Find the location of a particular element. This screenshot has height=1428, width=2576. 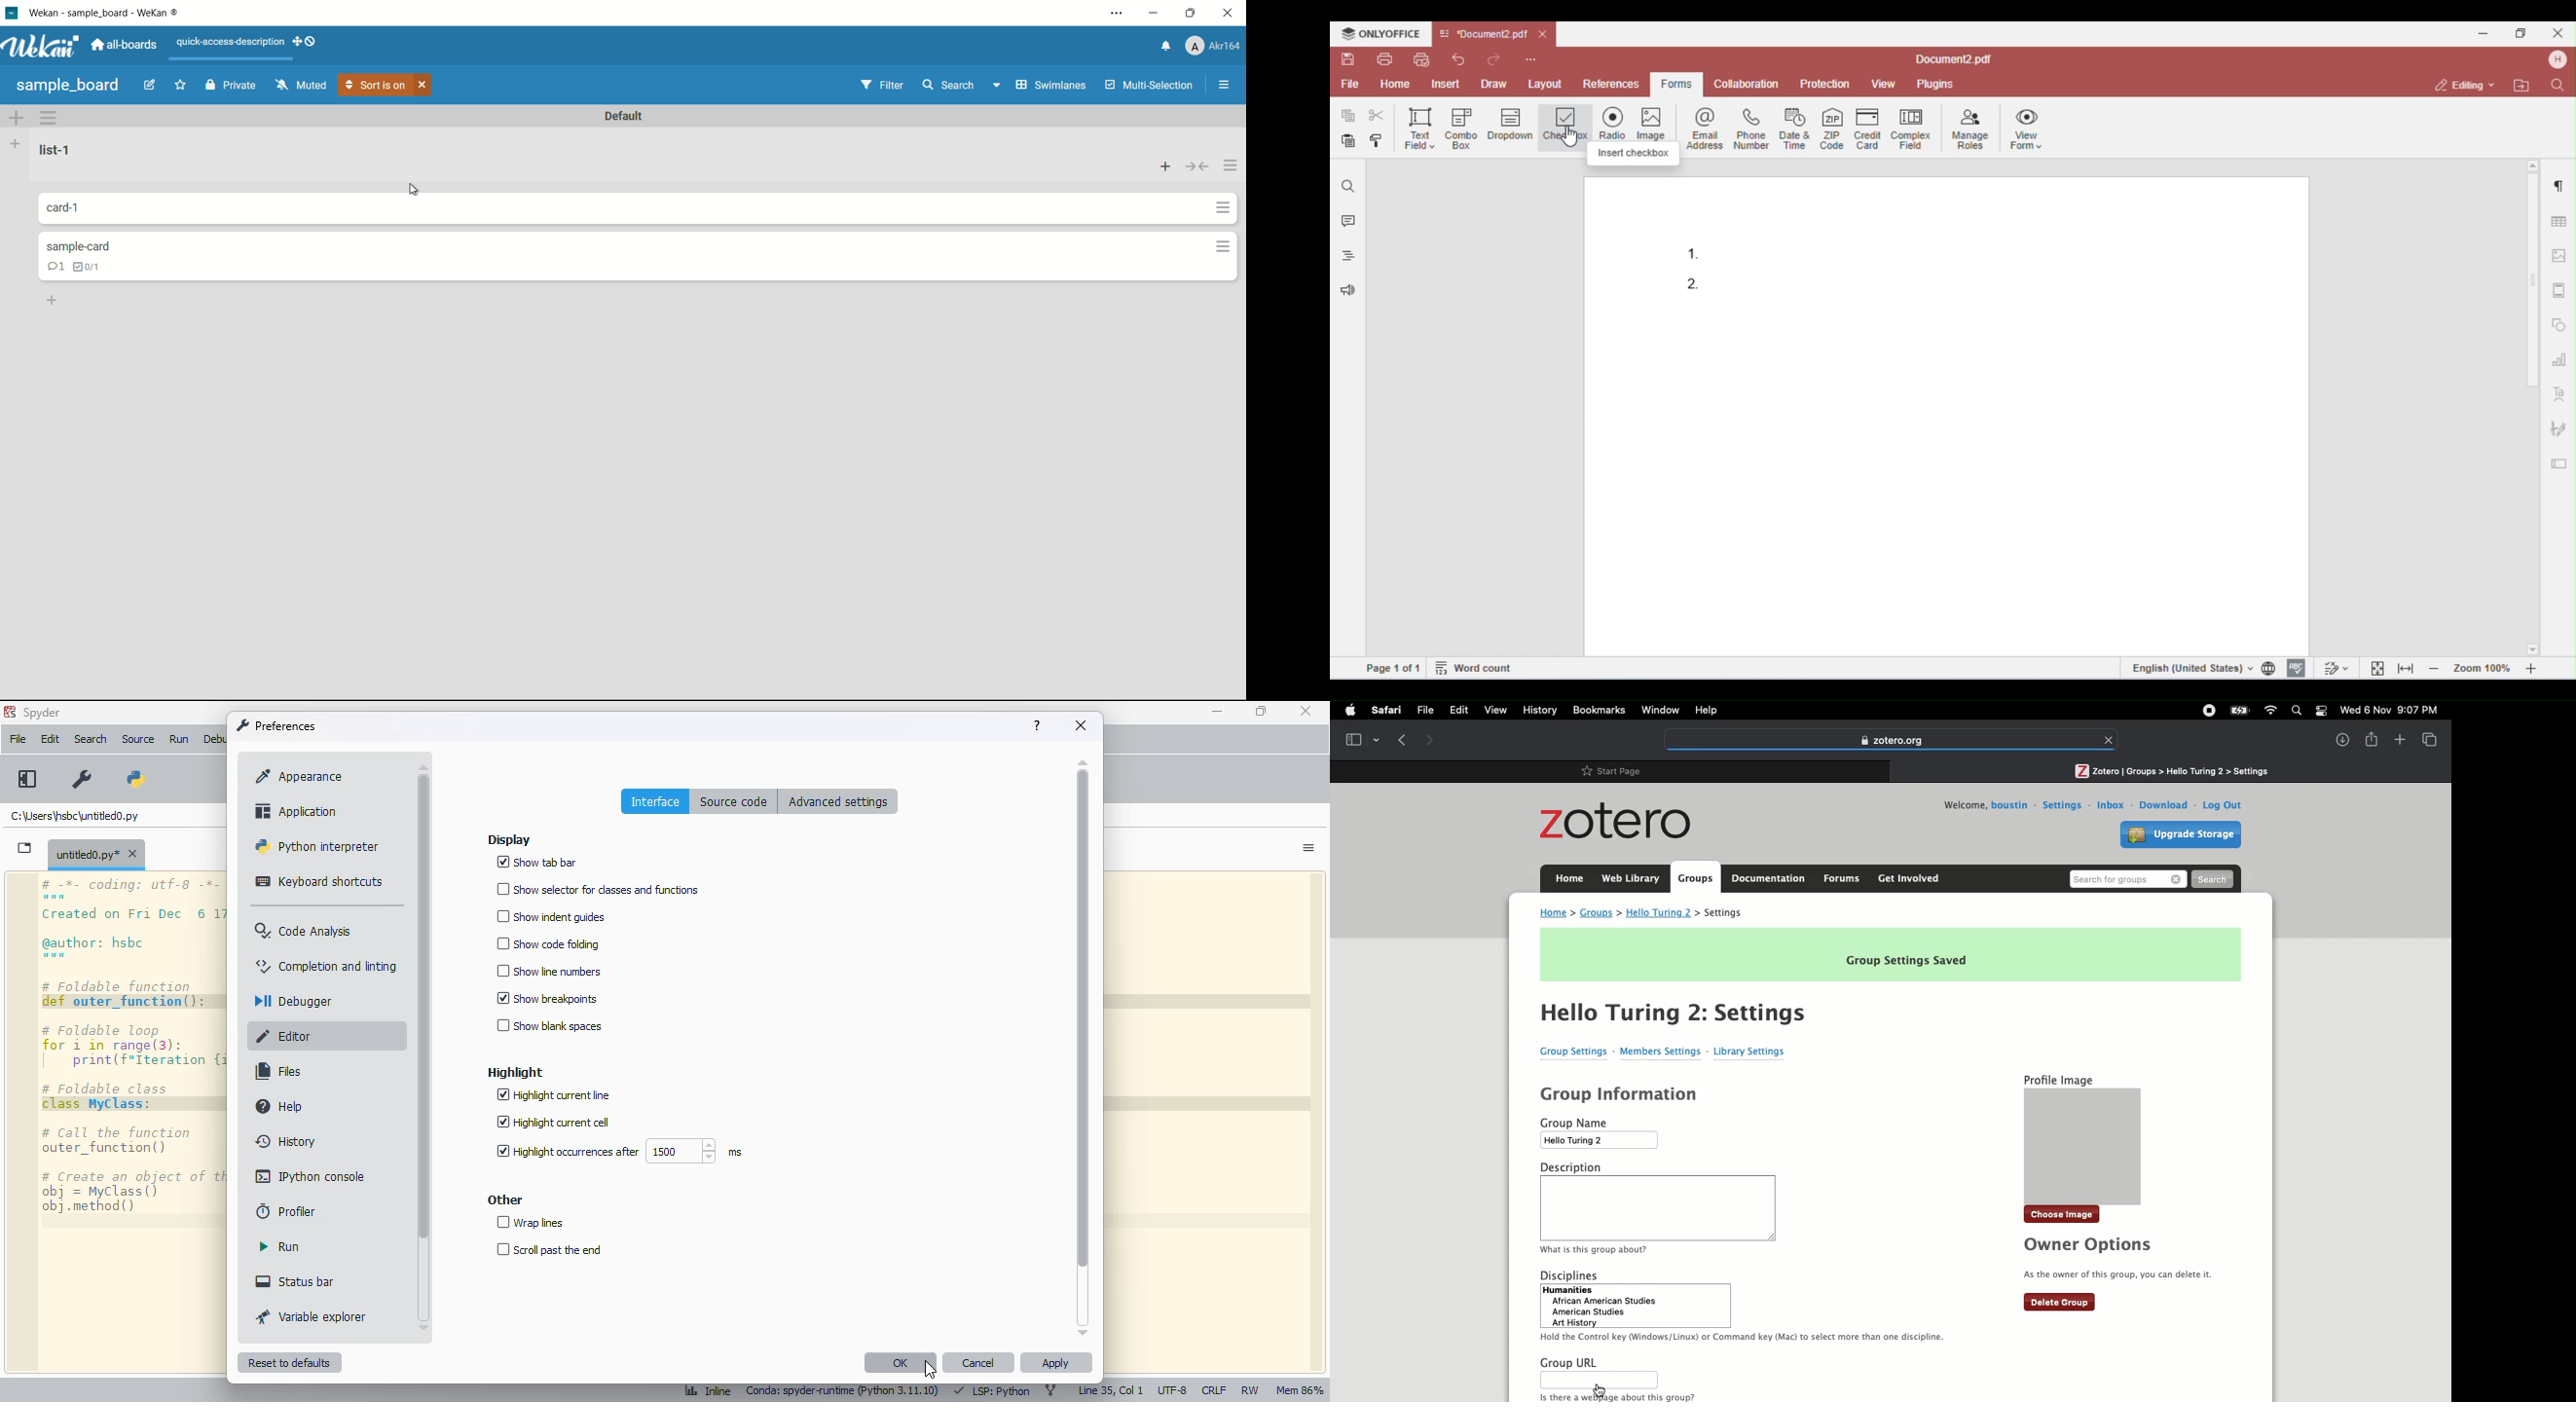

Group information is located at coordinates (1621, 1094).